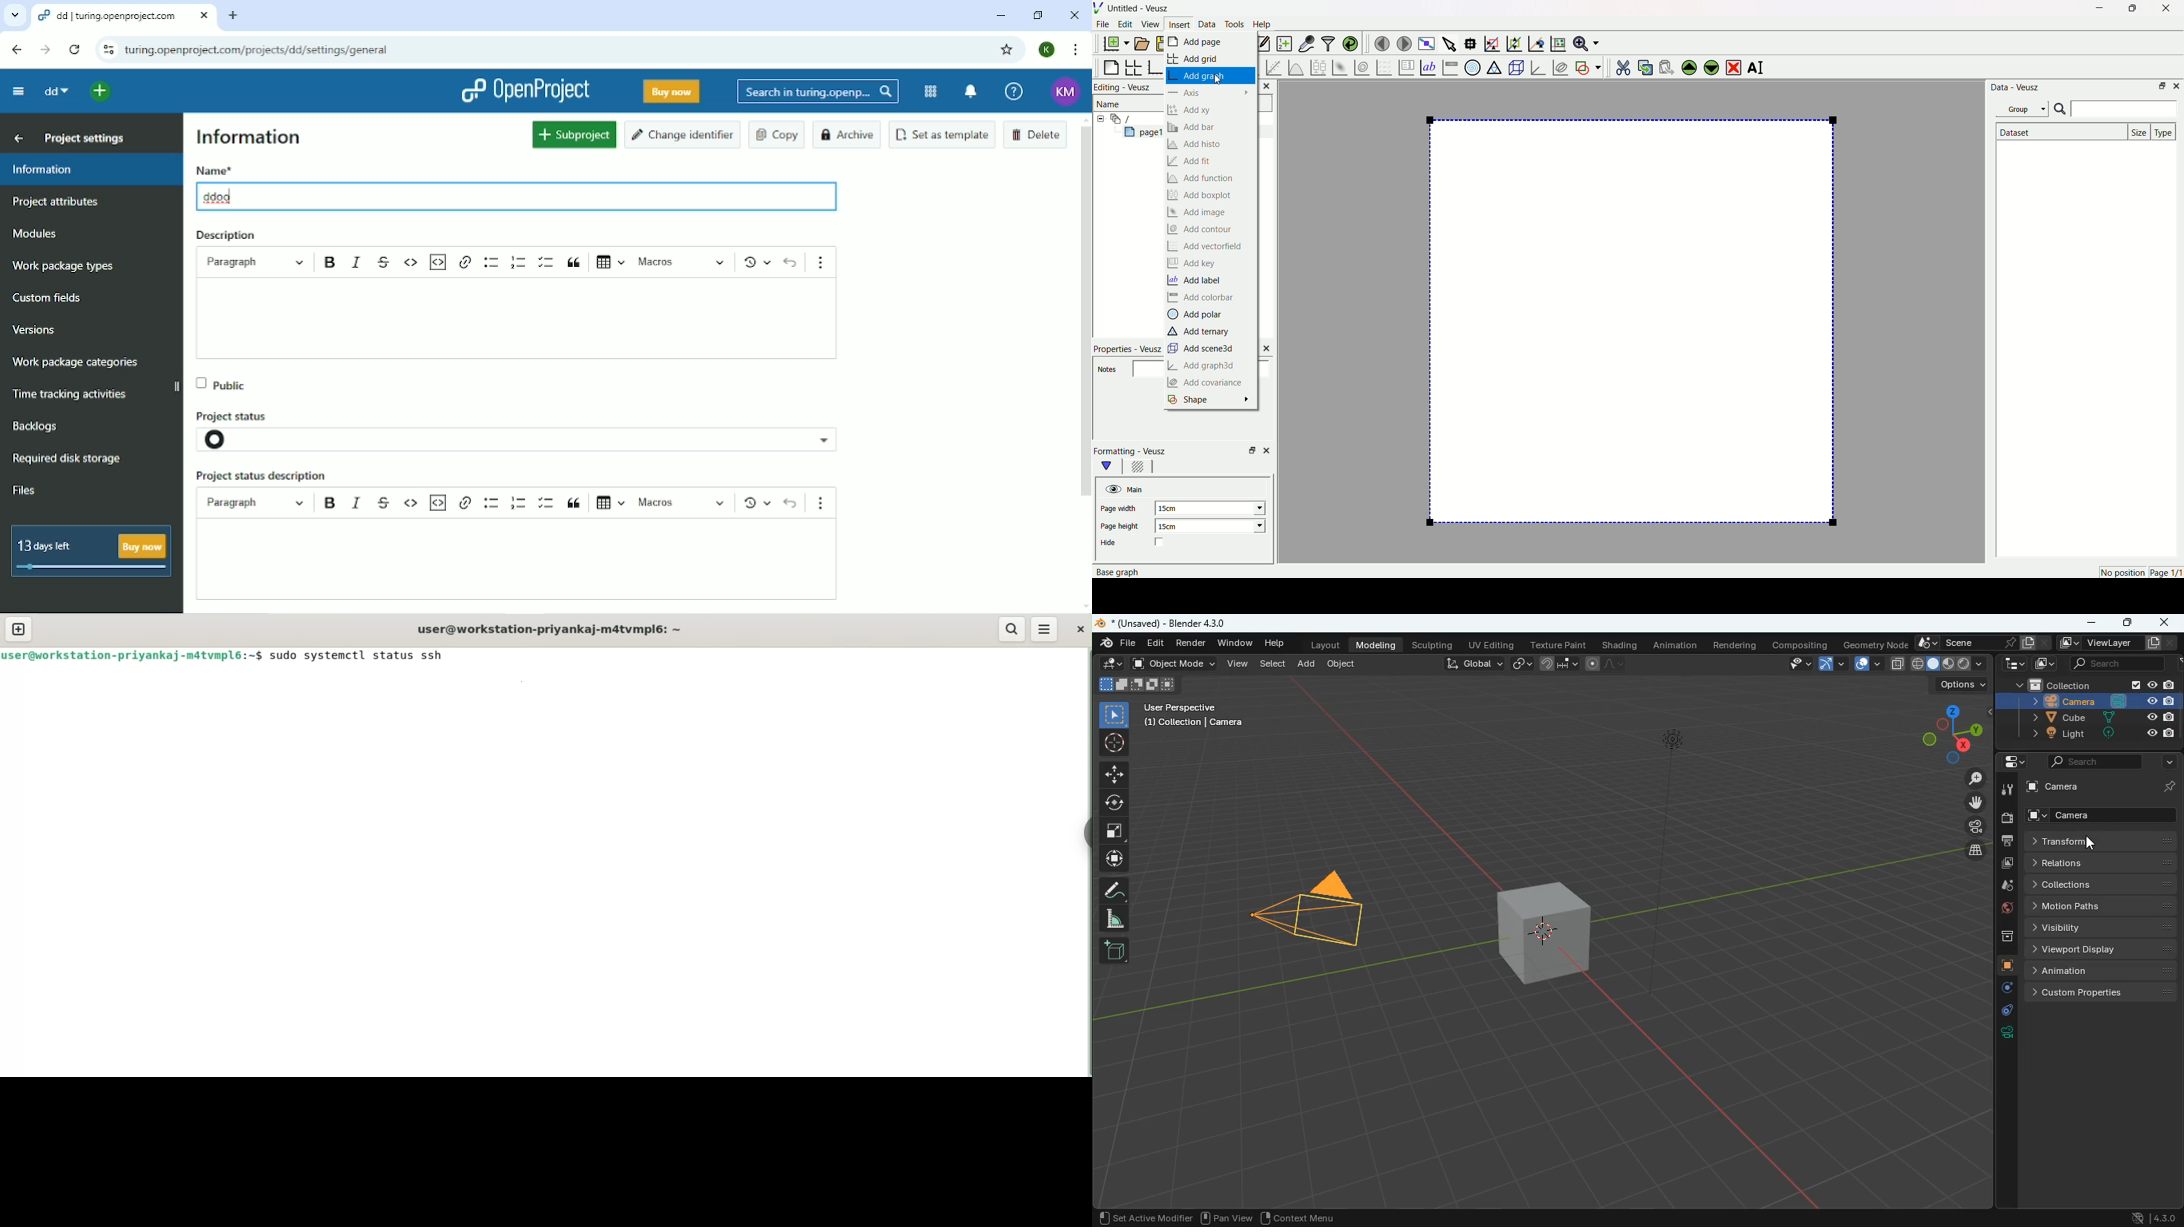 This screenshot has width=2184, height=1232. Describe the element at coordinates (1102, 119) in the screenshot. I see `collapse` at that location.